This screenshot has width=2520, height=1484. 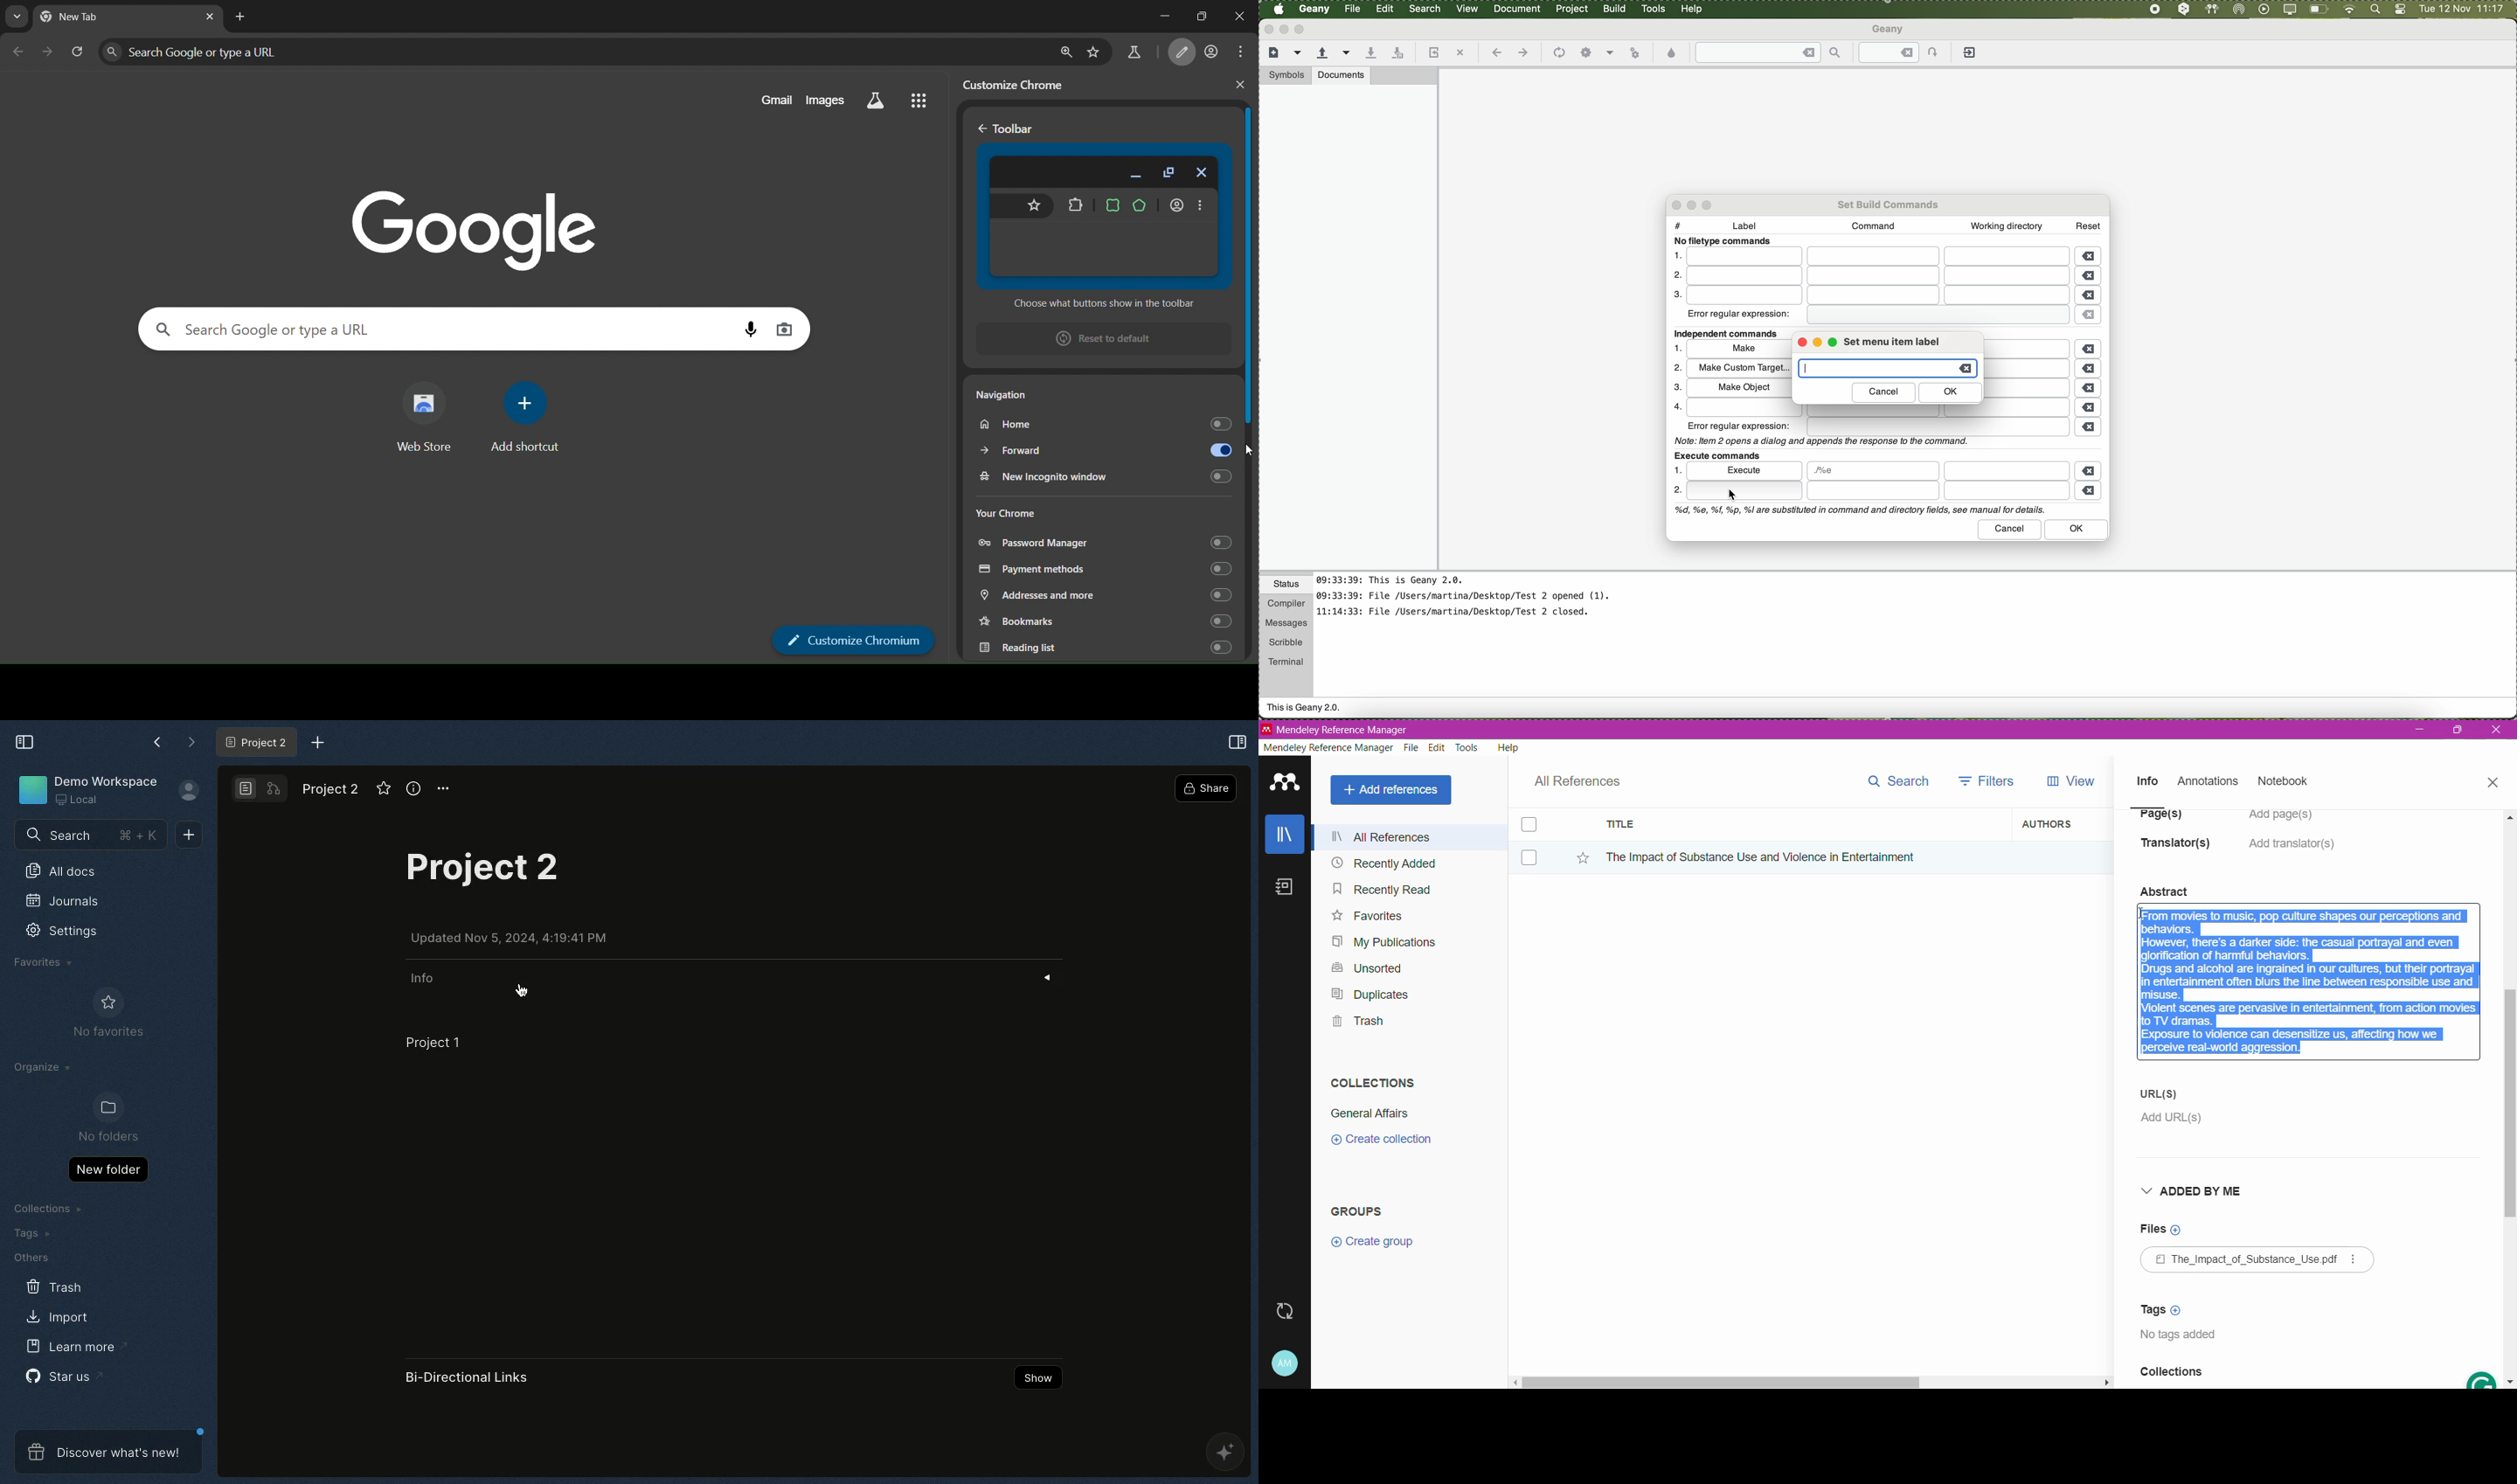 What do you see at coordinates (1382, 864) in the screenshot?
I see `Recently Added` at bounding box center [1382, 864].